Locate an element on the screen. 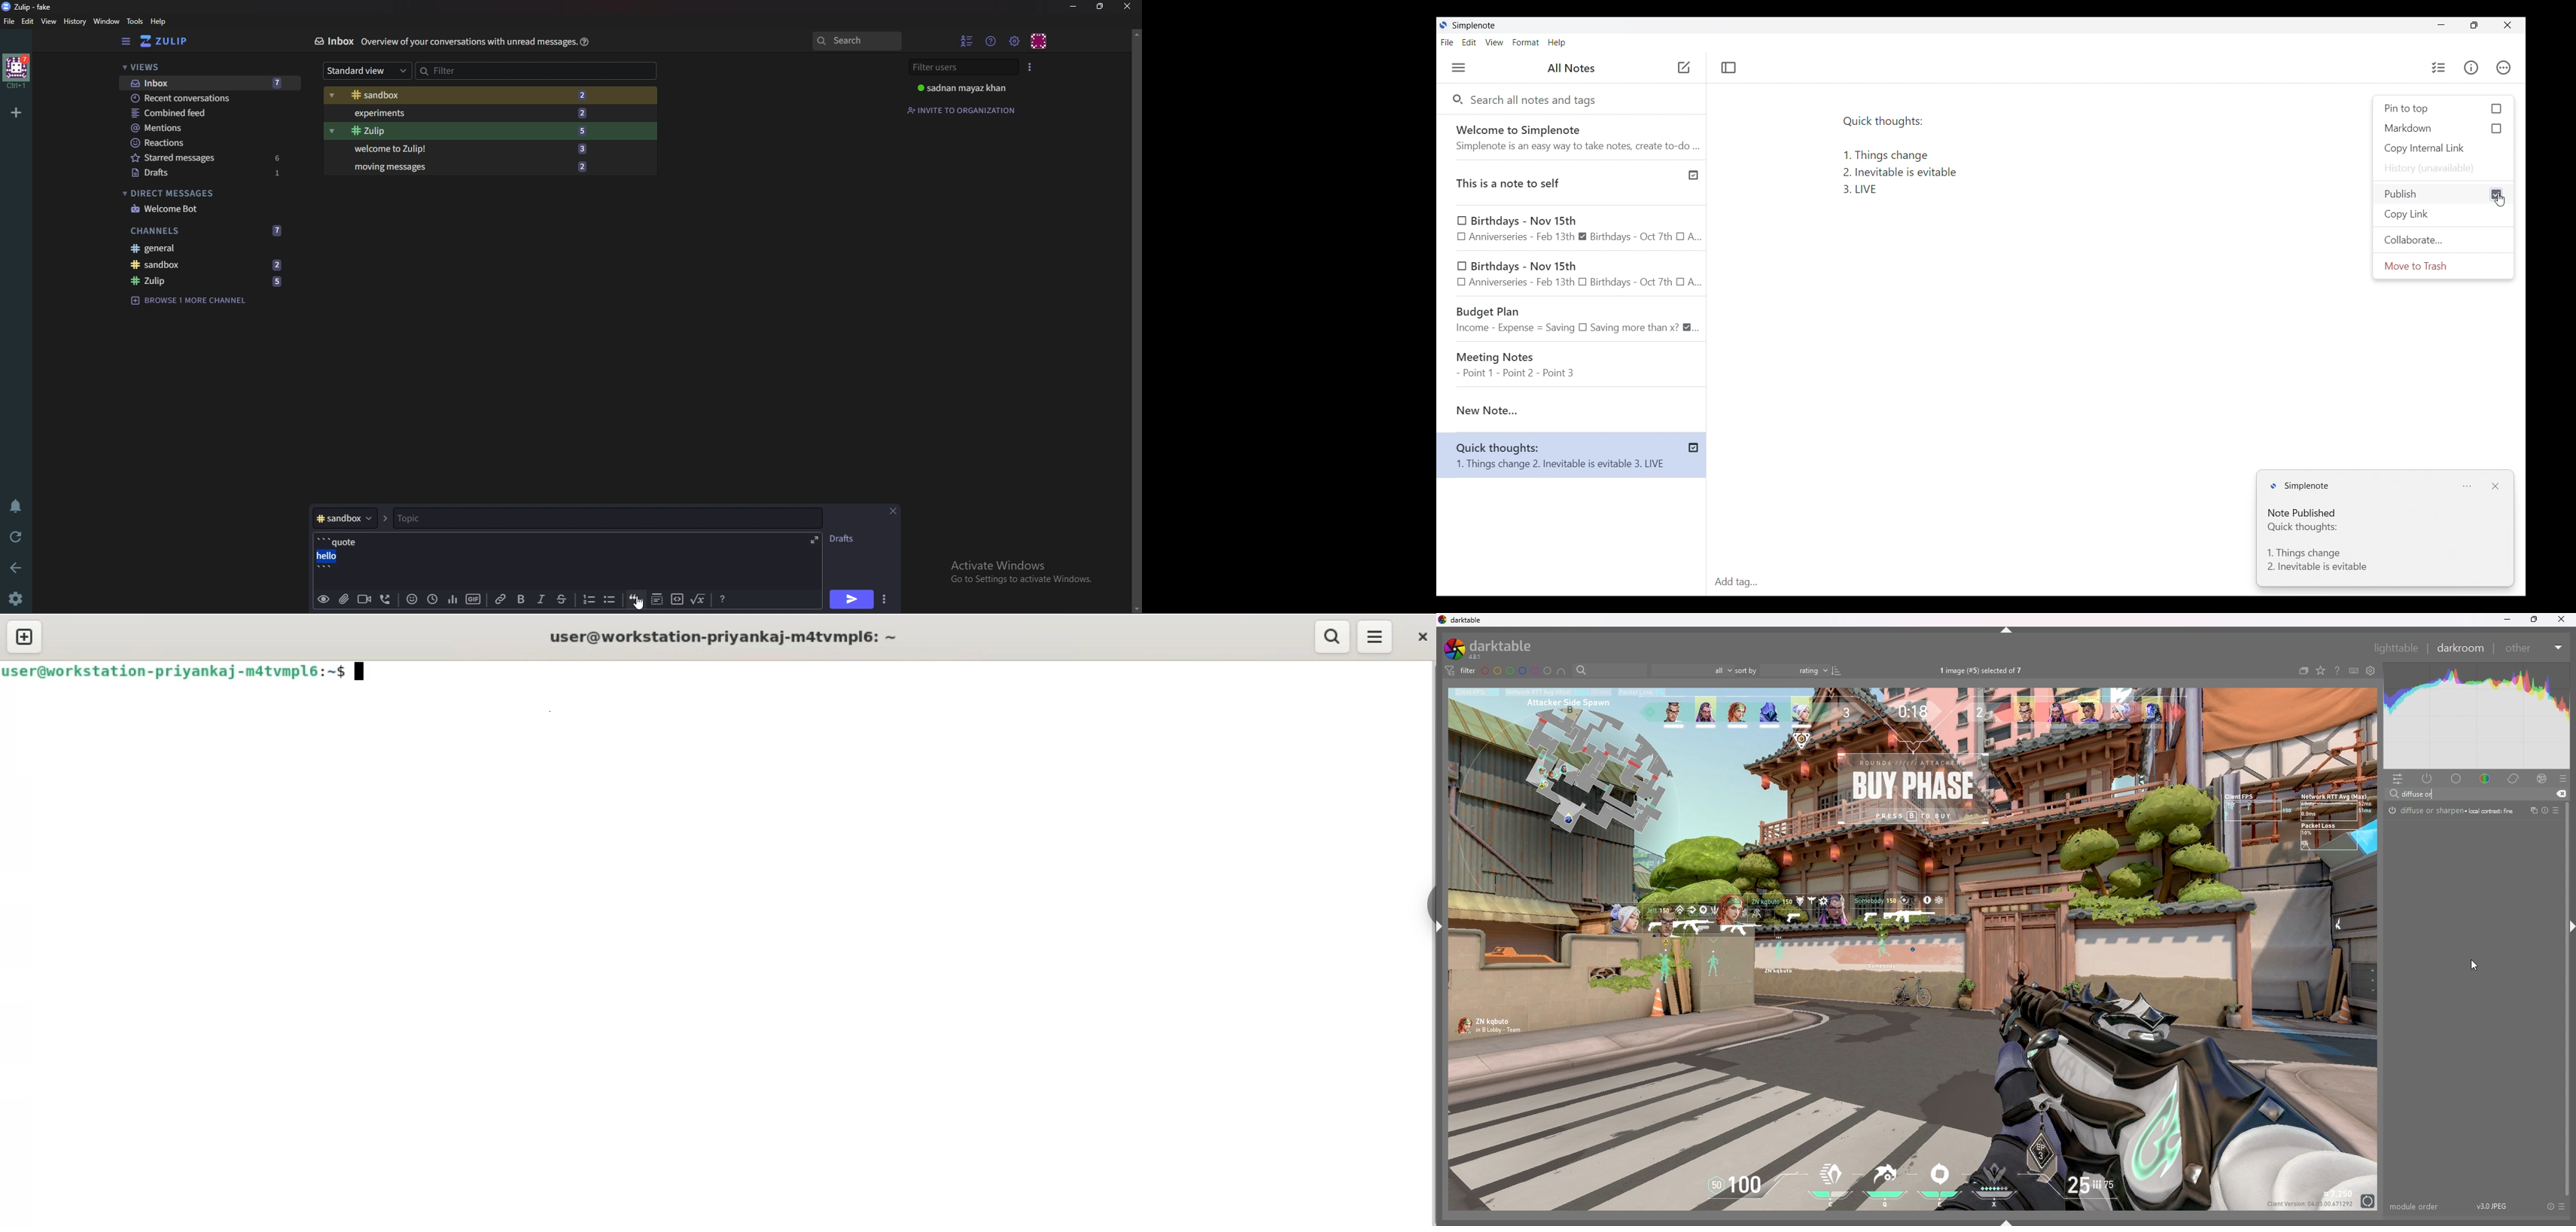 The height and width of the screenshot is (1232, 2576). # sandbox is located at coordinates (341, 520).